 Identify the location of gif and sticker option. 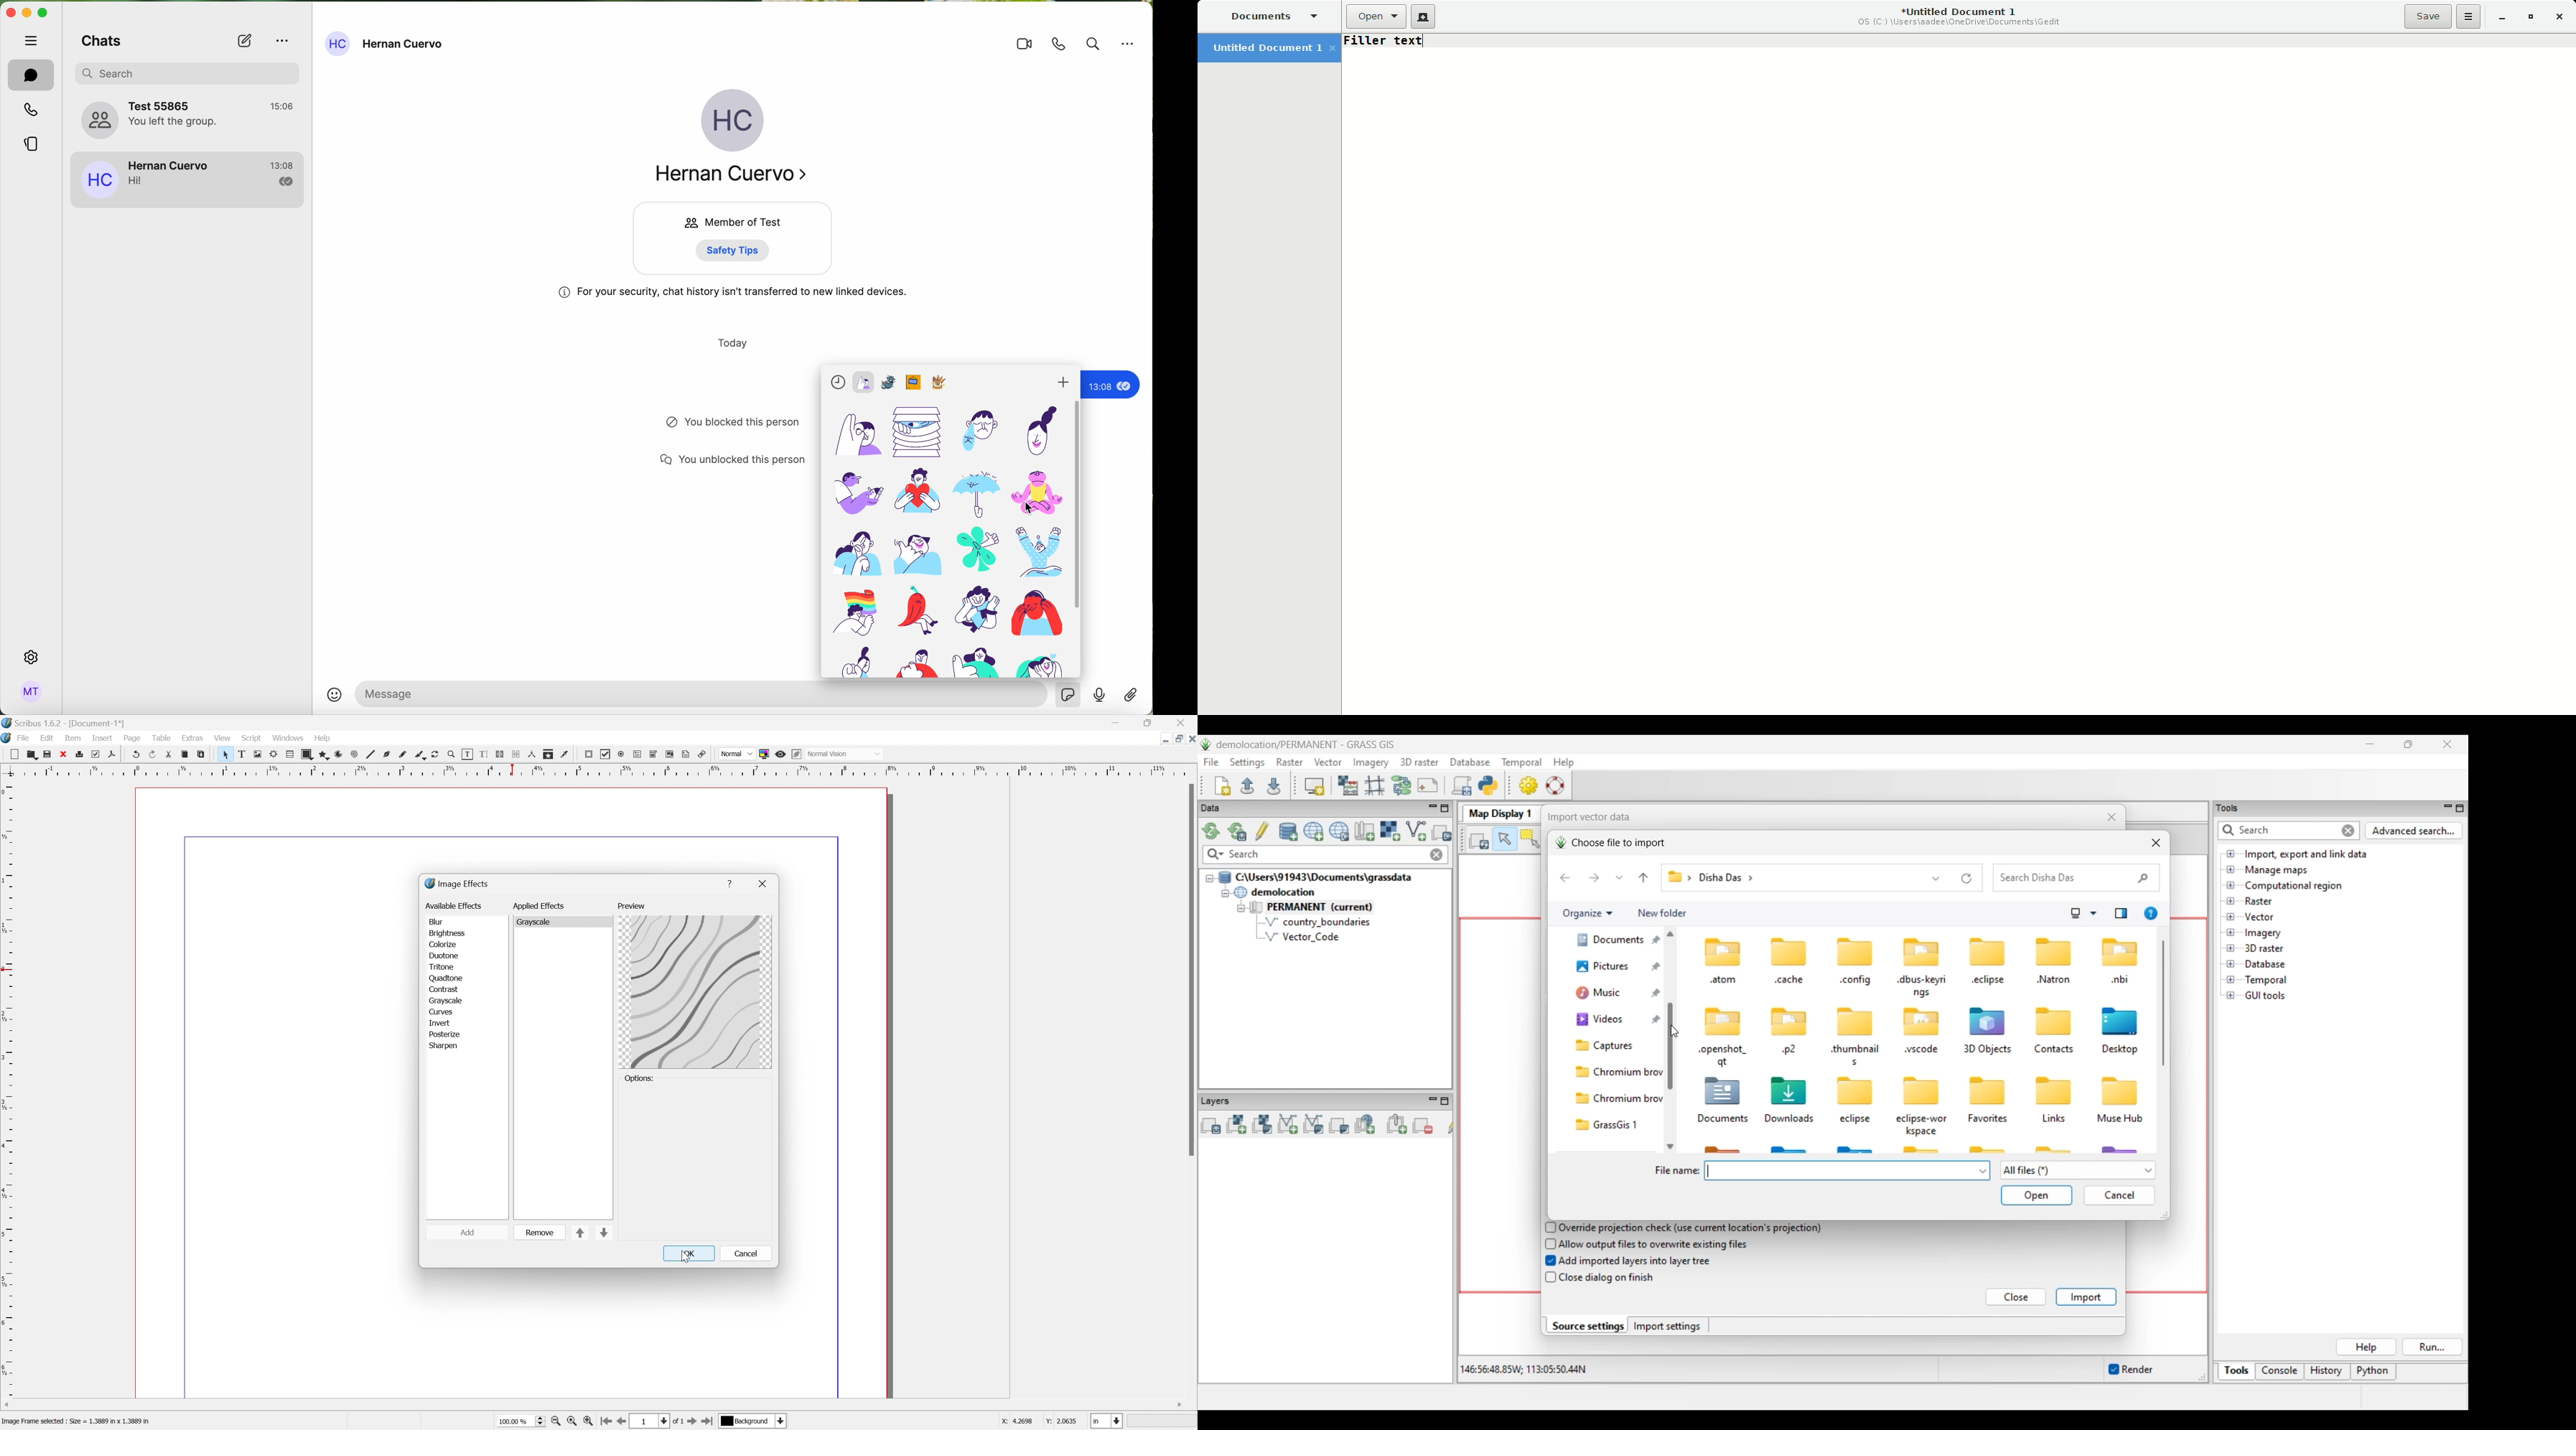
(1069, 695).